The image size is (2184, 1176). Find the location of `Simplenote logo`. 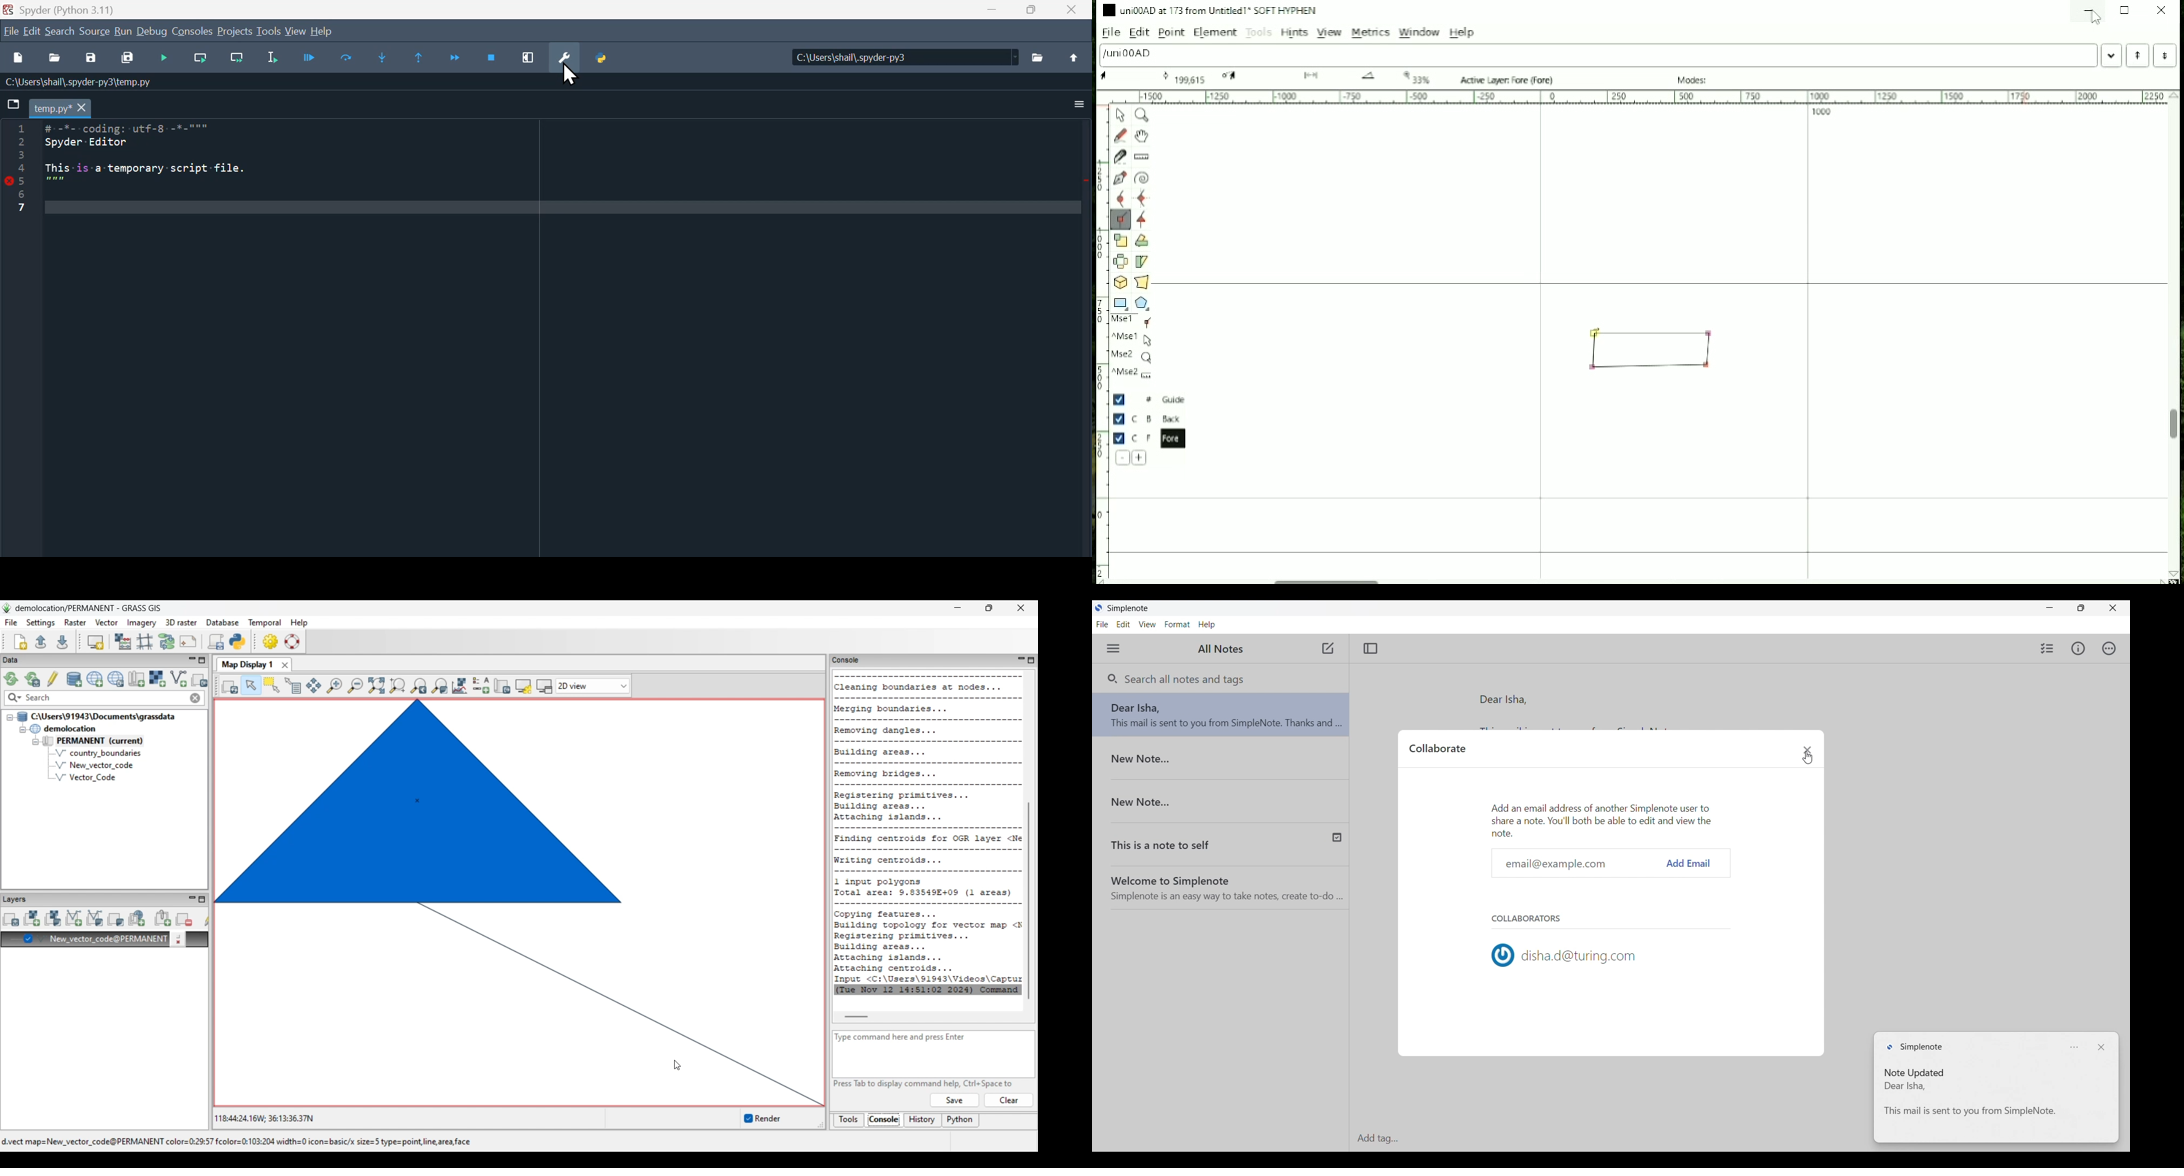

Simplenote logo is located at coordinates (1914, 1047).